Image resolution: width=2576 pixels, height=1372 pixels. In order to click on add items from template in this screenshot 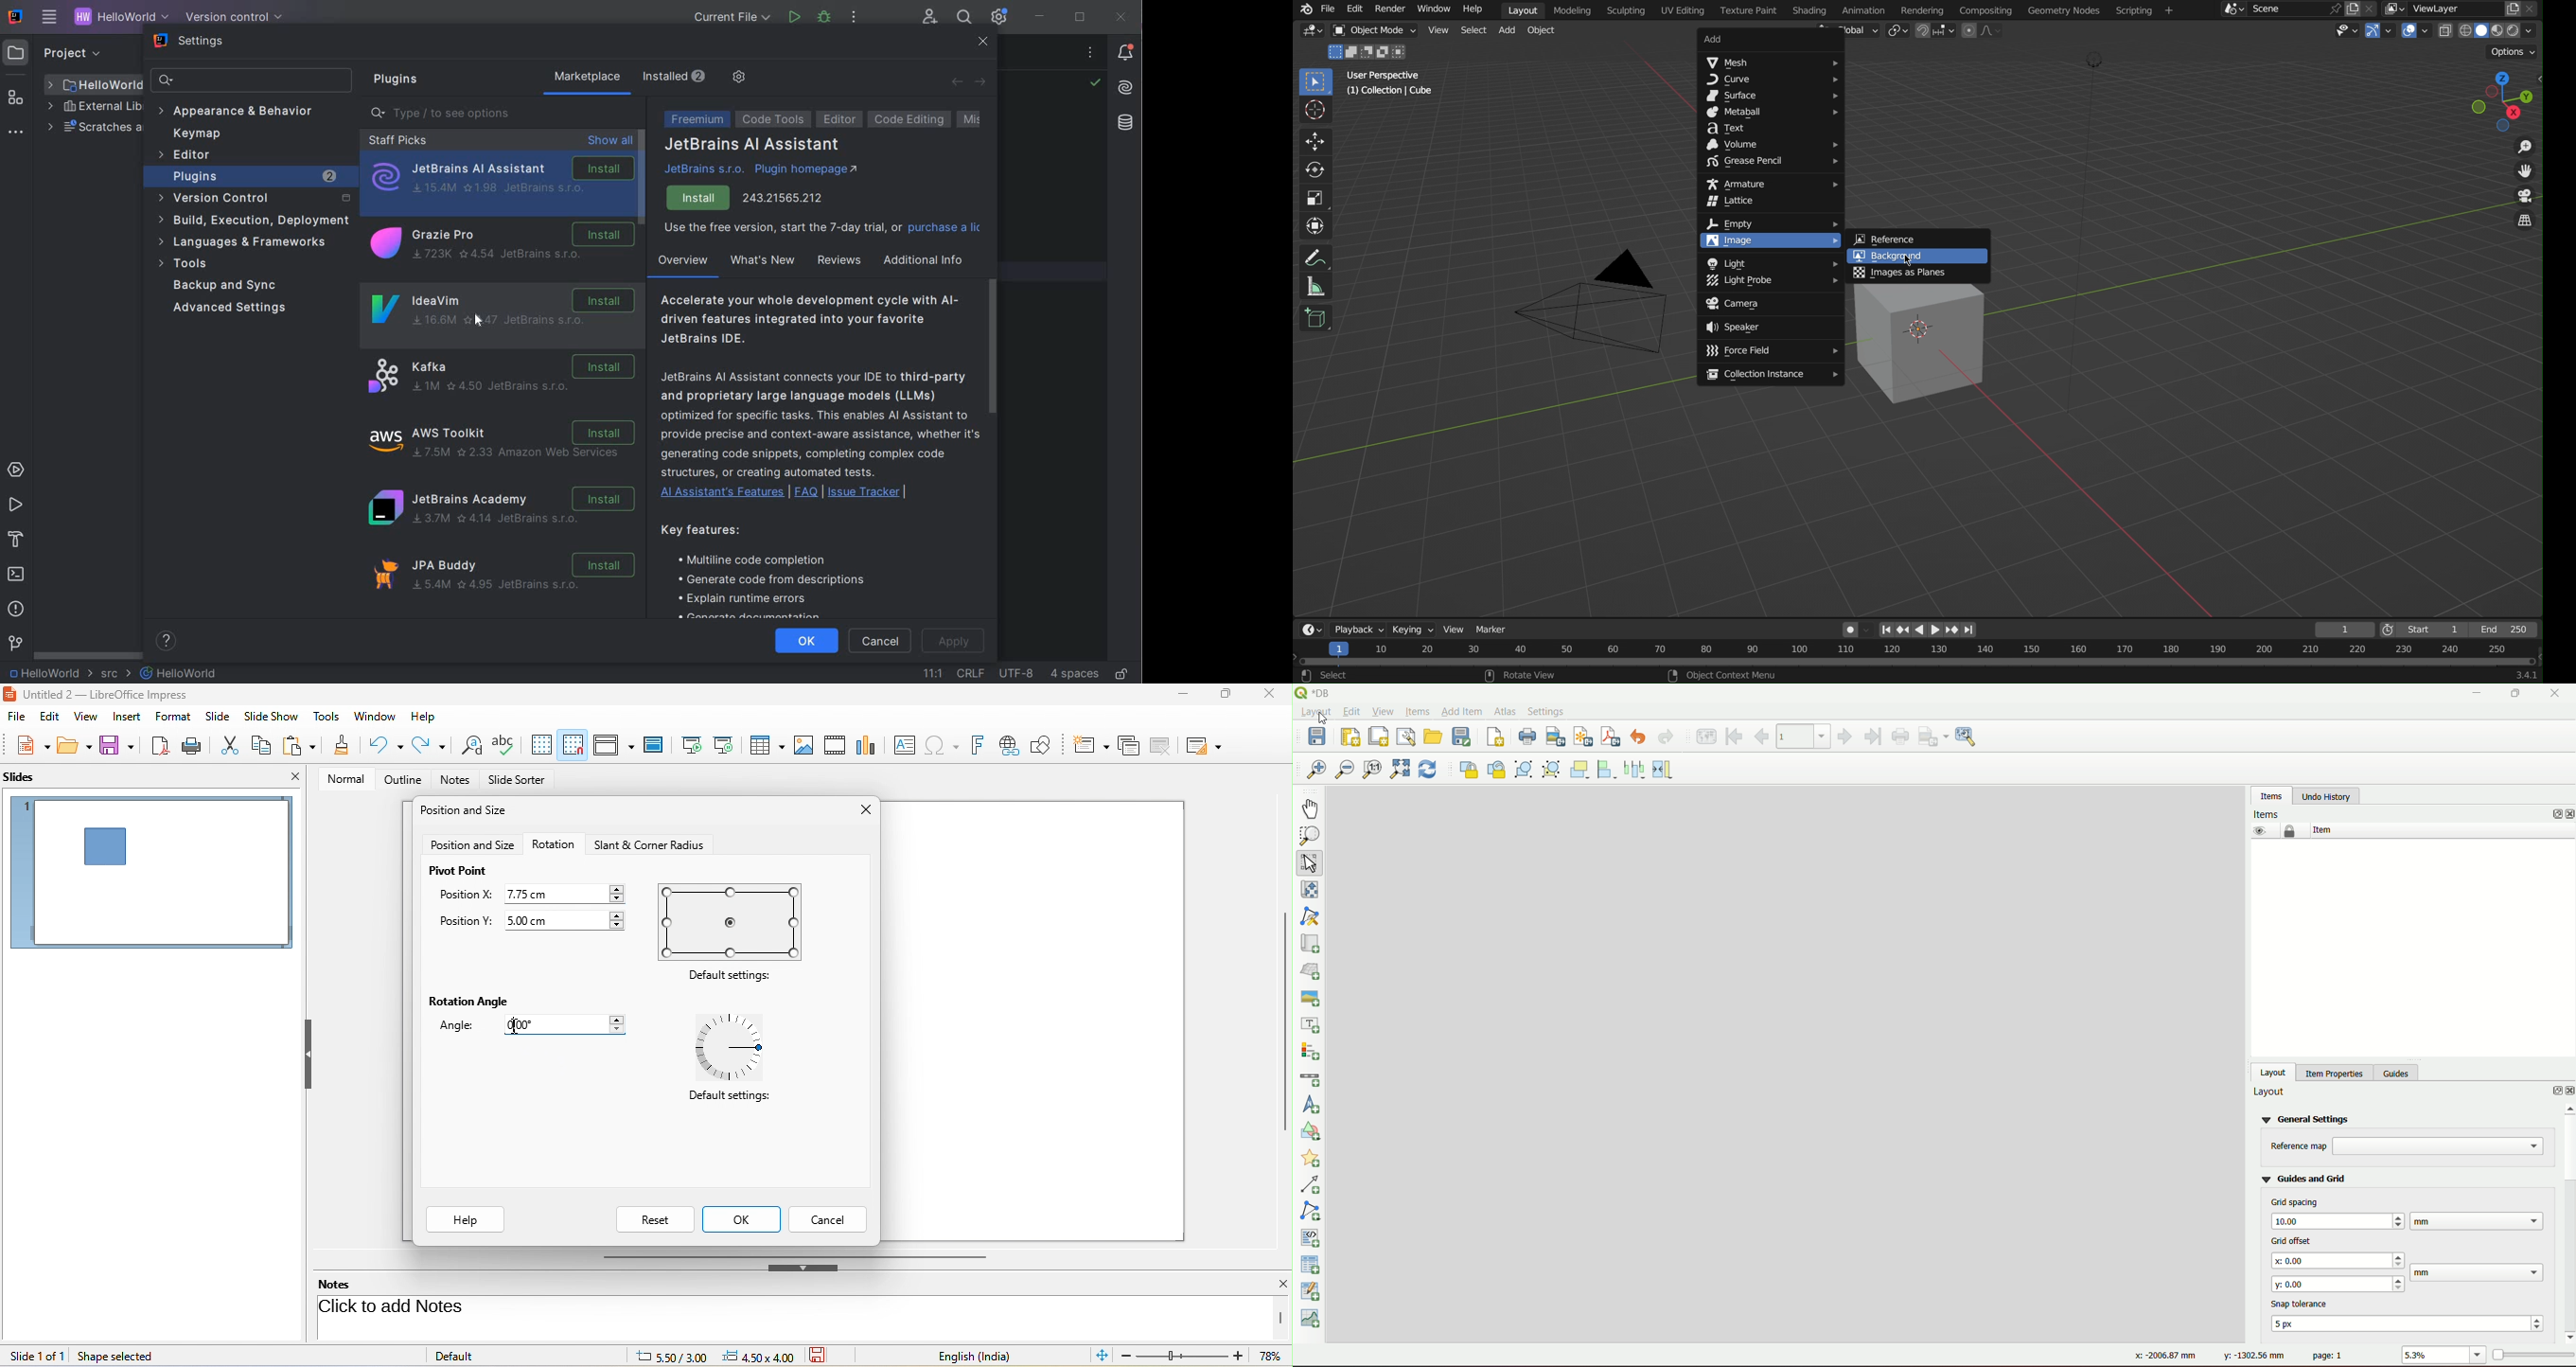, I will do `click(1434, 736)`.